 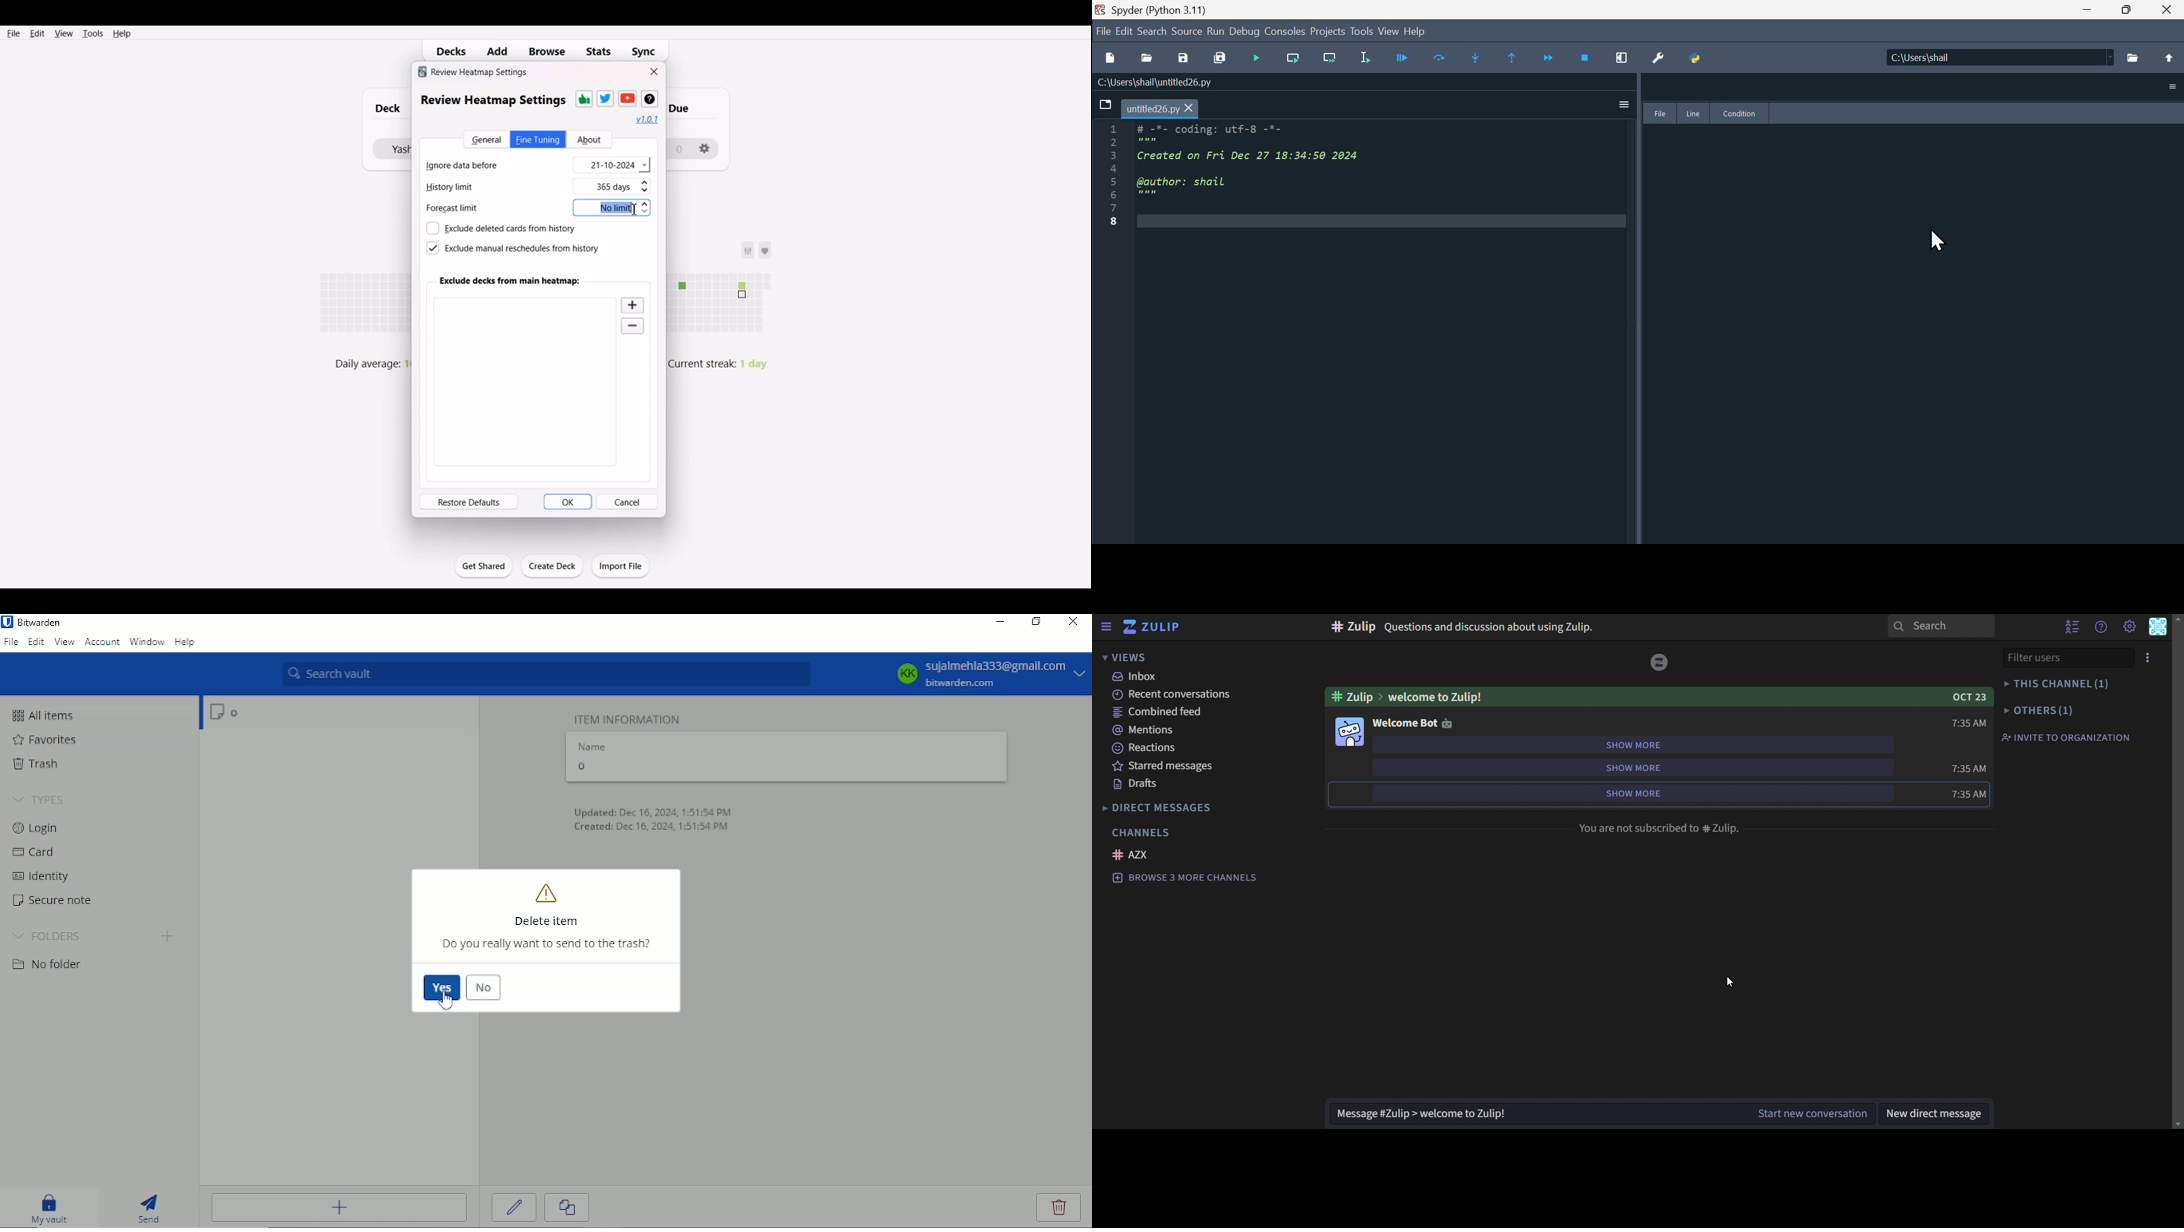 What do you see at coordinates (1325, 33) in the screenshot?
I see `Projects` at bounding box center [1325, 33].